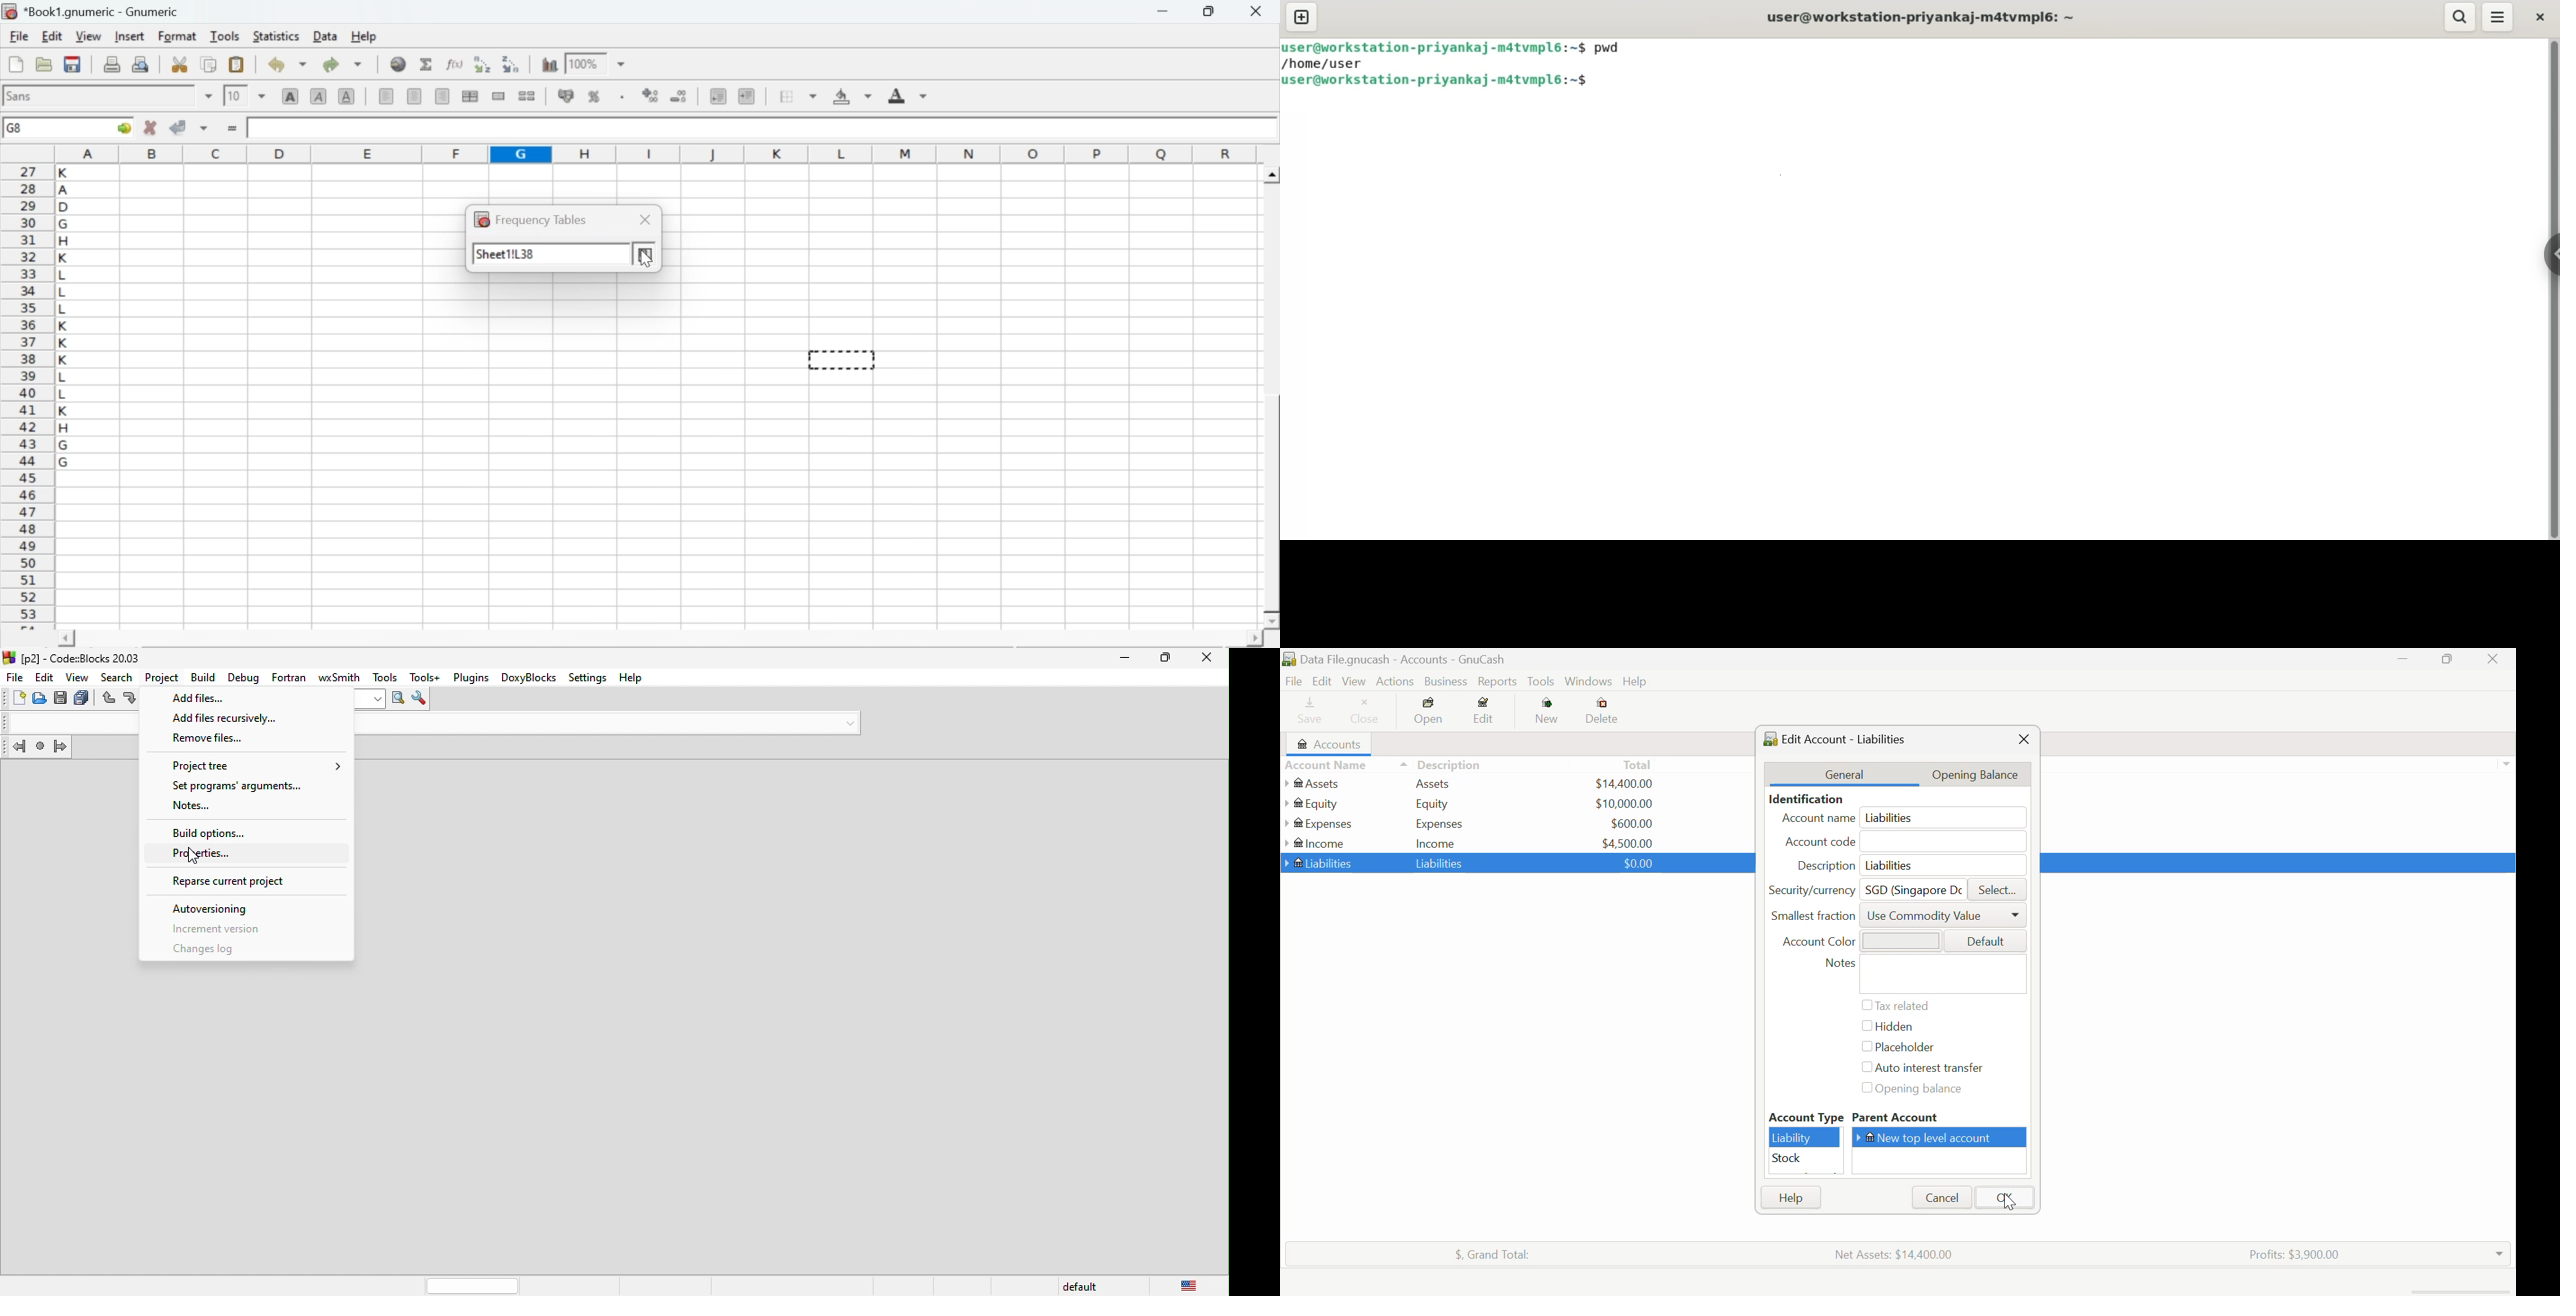 The image size is (2576, 1316). I want to click on sum in current cell, so click(427, 63).